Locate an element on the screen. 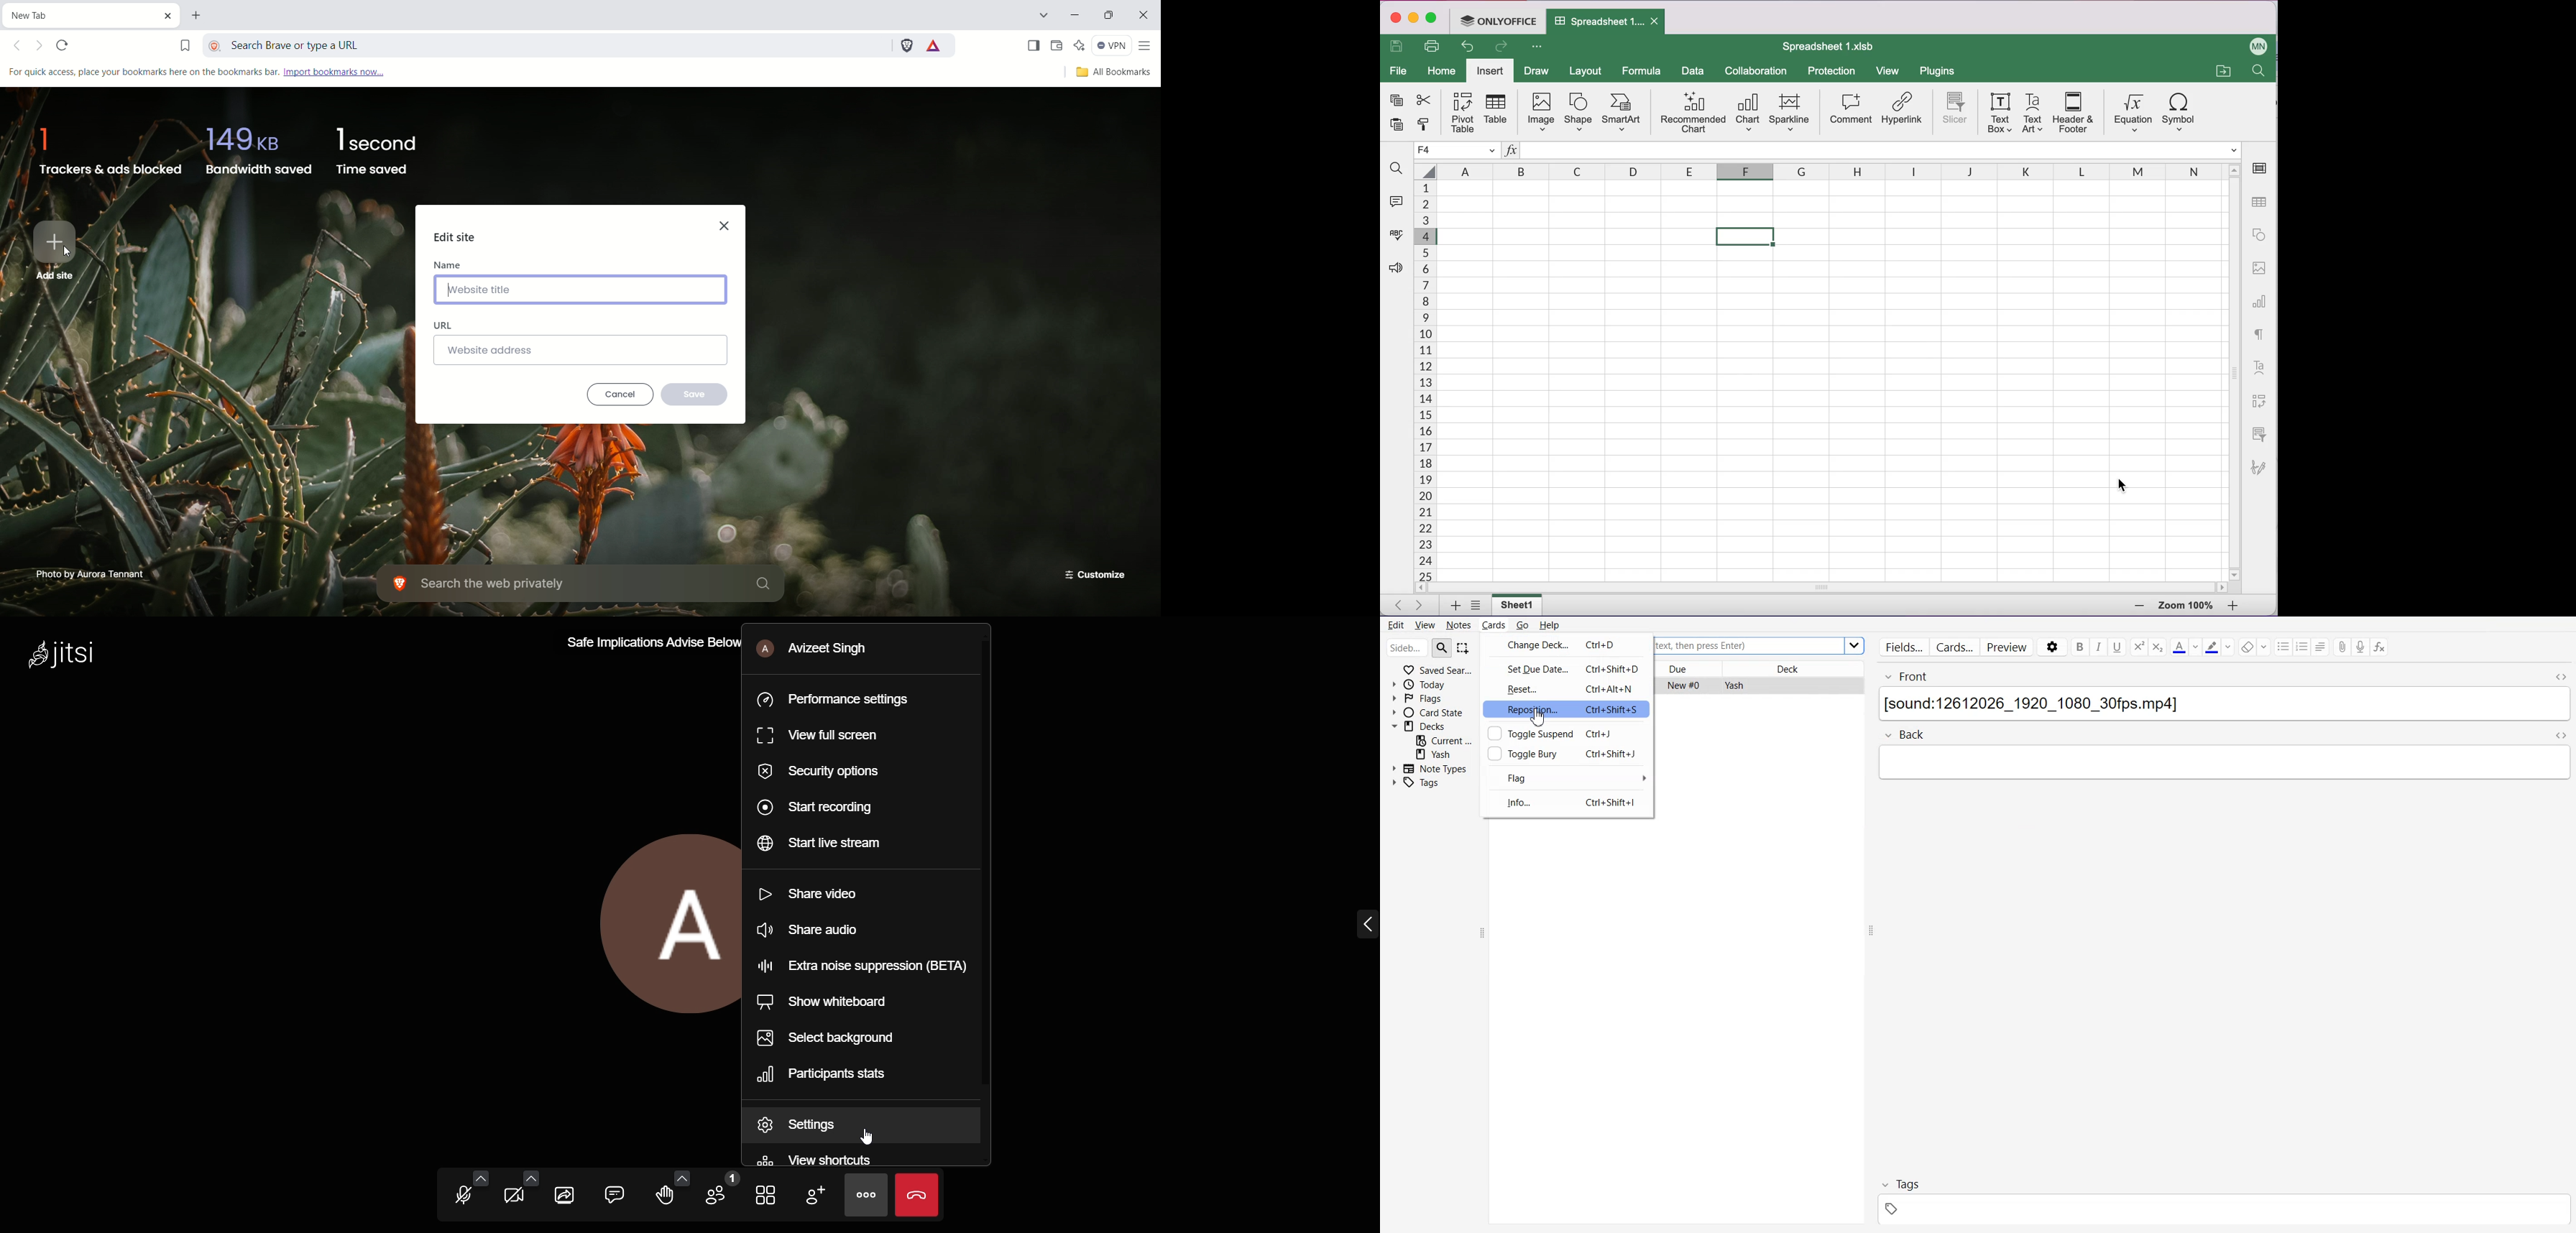 The image size is (2576, 1260). draw is located at coordinates (1535, 70).